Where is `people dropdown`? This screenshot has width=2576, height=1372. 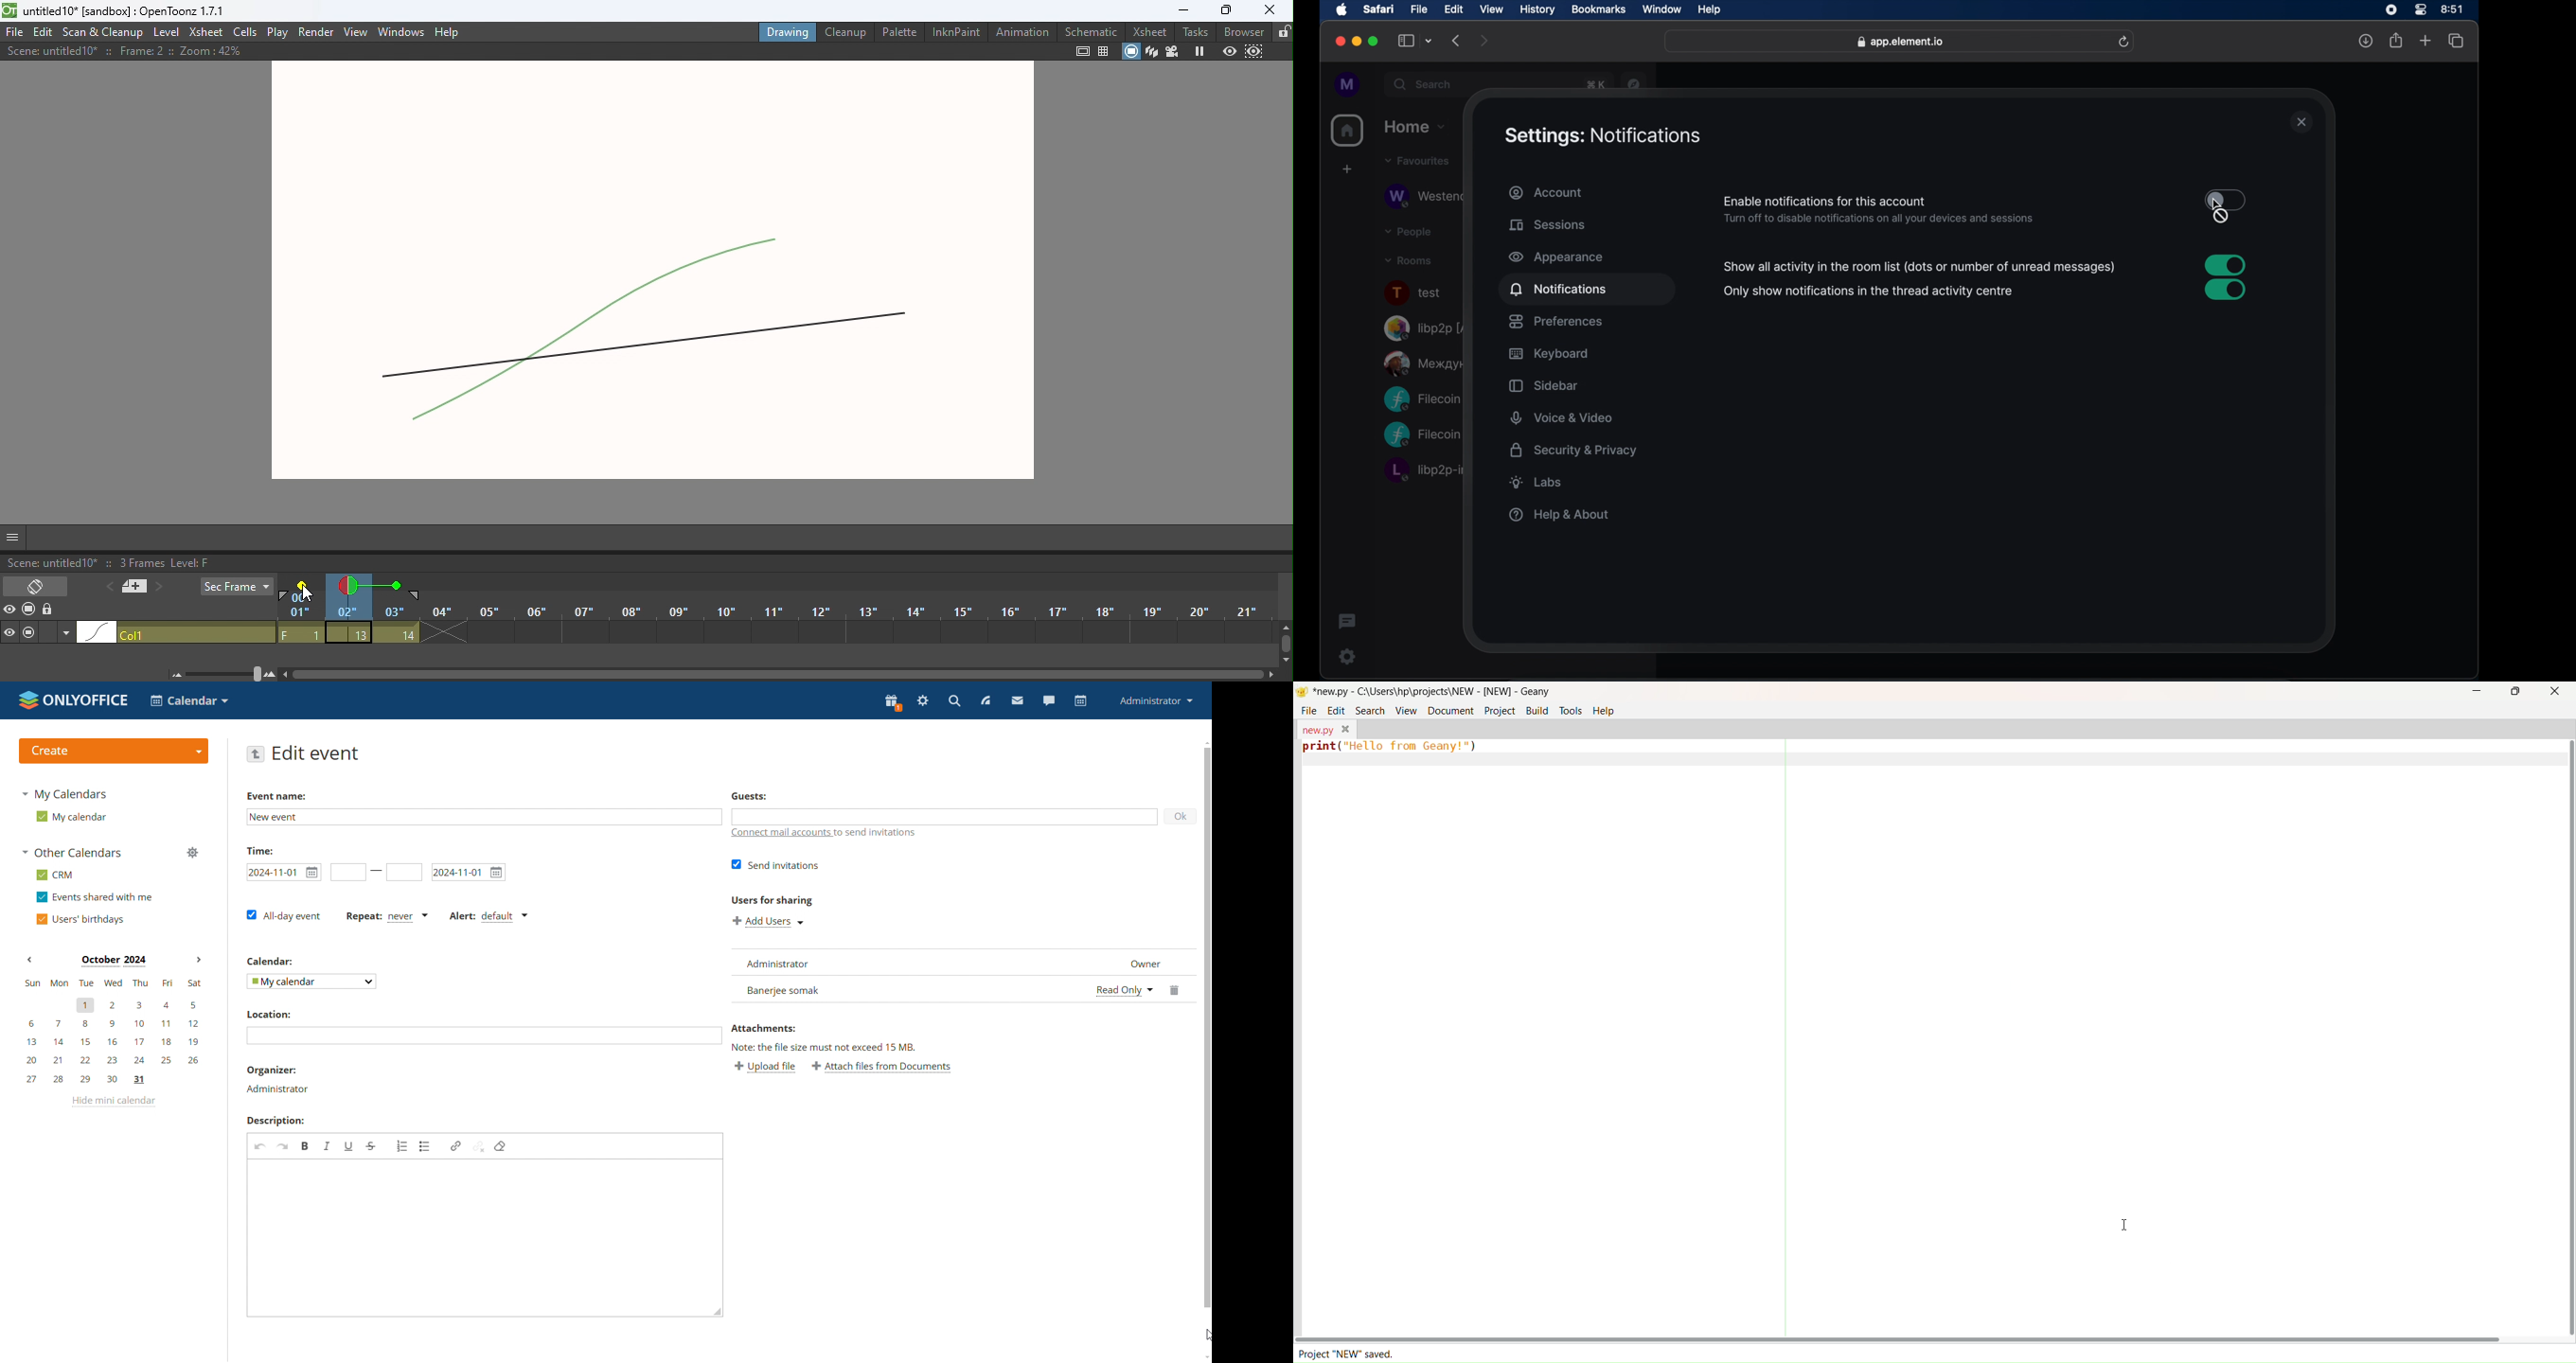 people dropdown is located at coordinates (1407, 232).